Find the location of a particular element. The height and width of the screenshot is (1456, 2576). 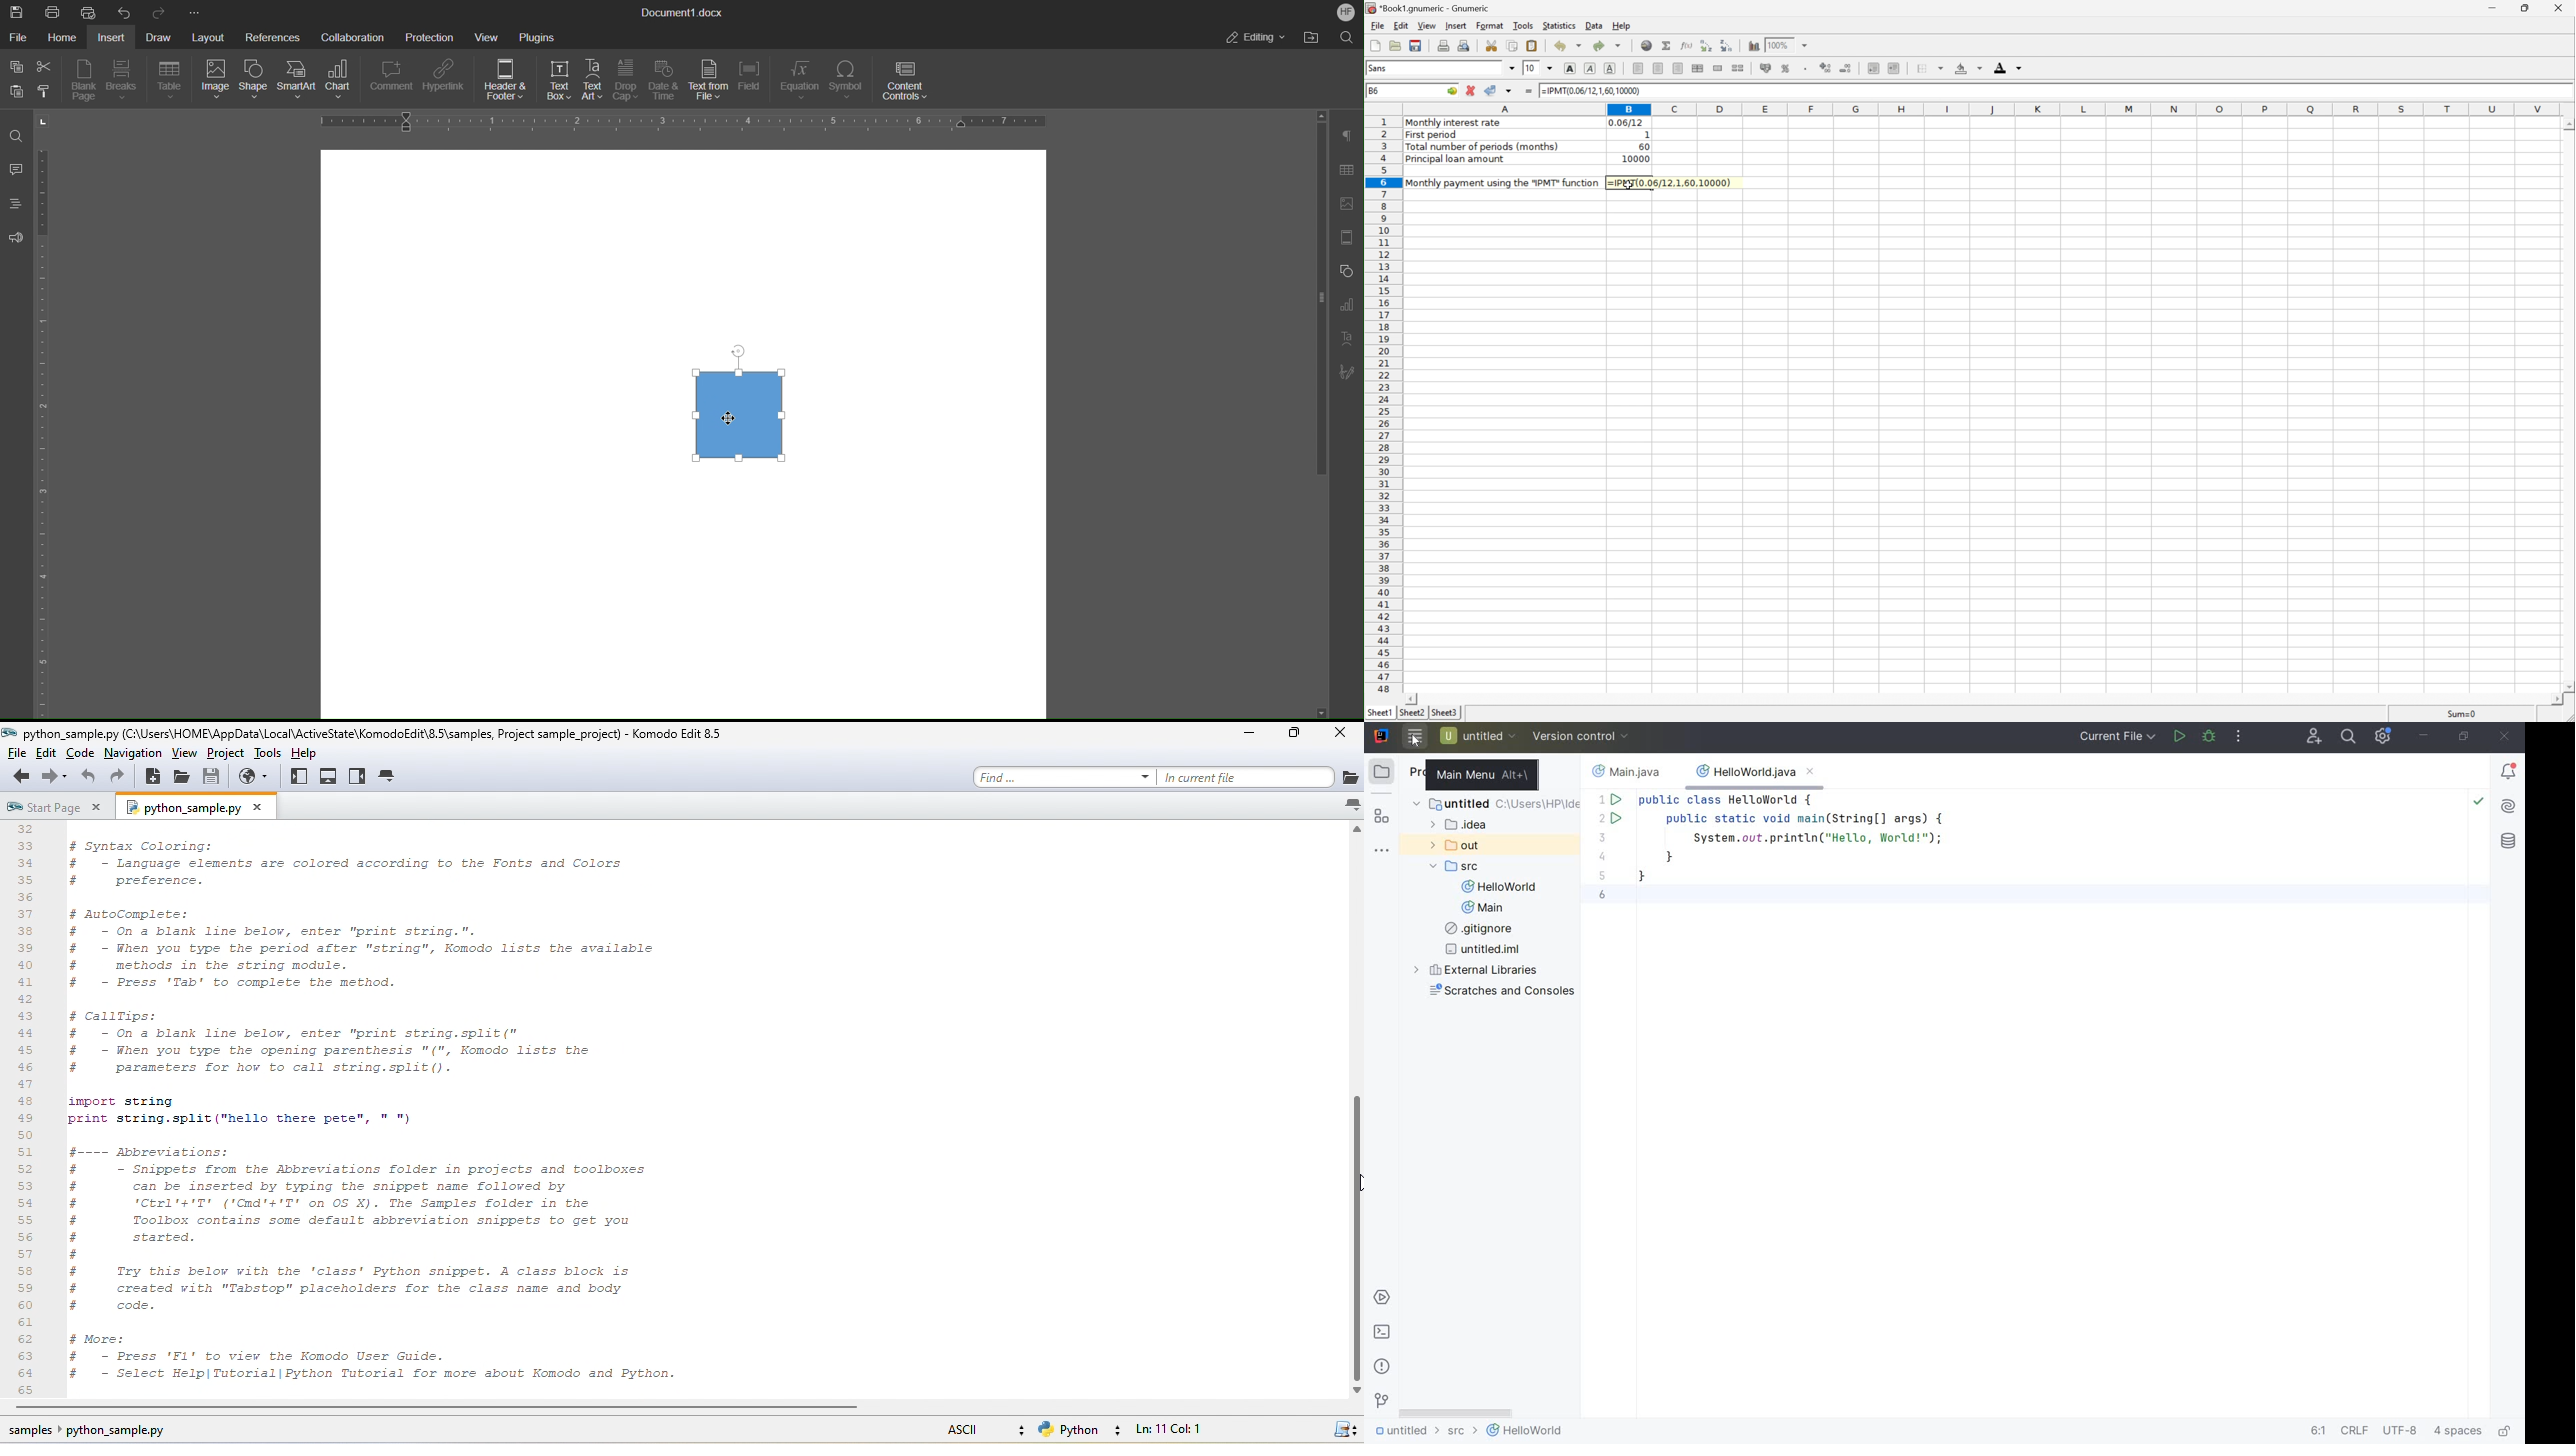

Insert a chart is located at coordinates (1754, 45).